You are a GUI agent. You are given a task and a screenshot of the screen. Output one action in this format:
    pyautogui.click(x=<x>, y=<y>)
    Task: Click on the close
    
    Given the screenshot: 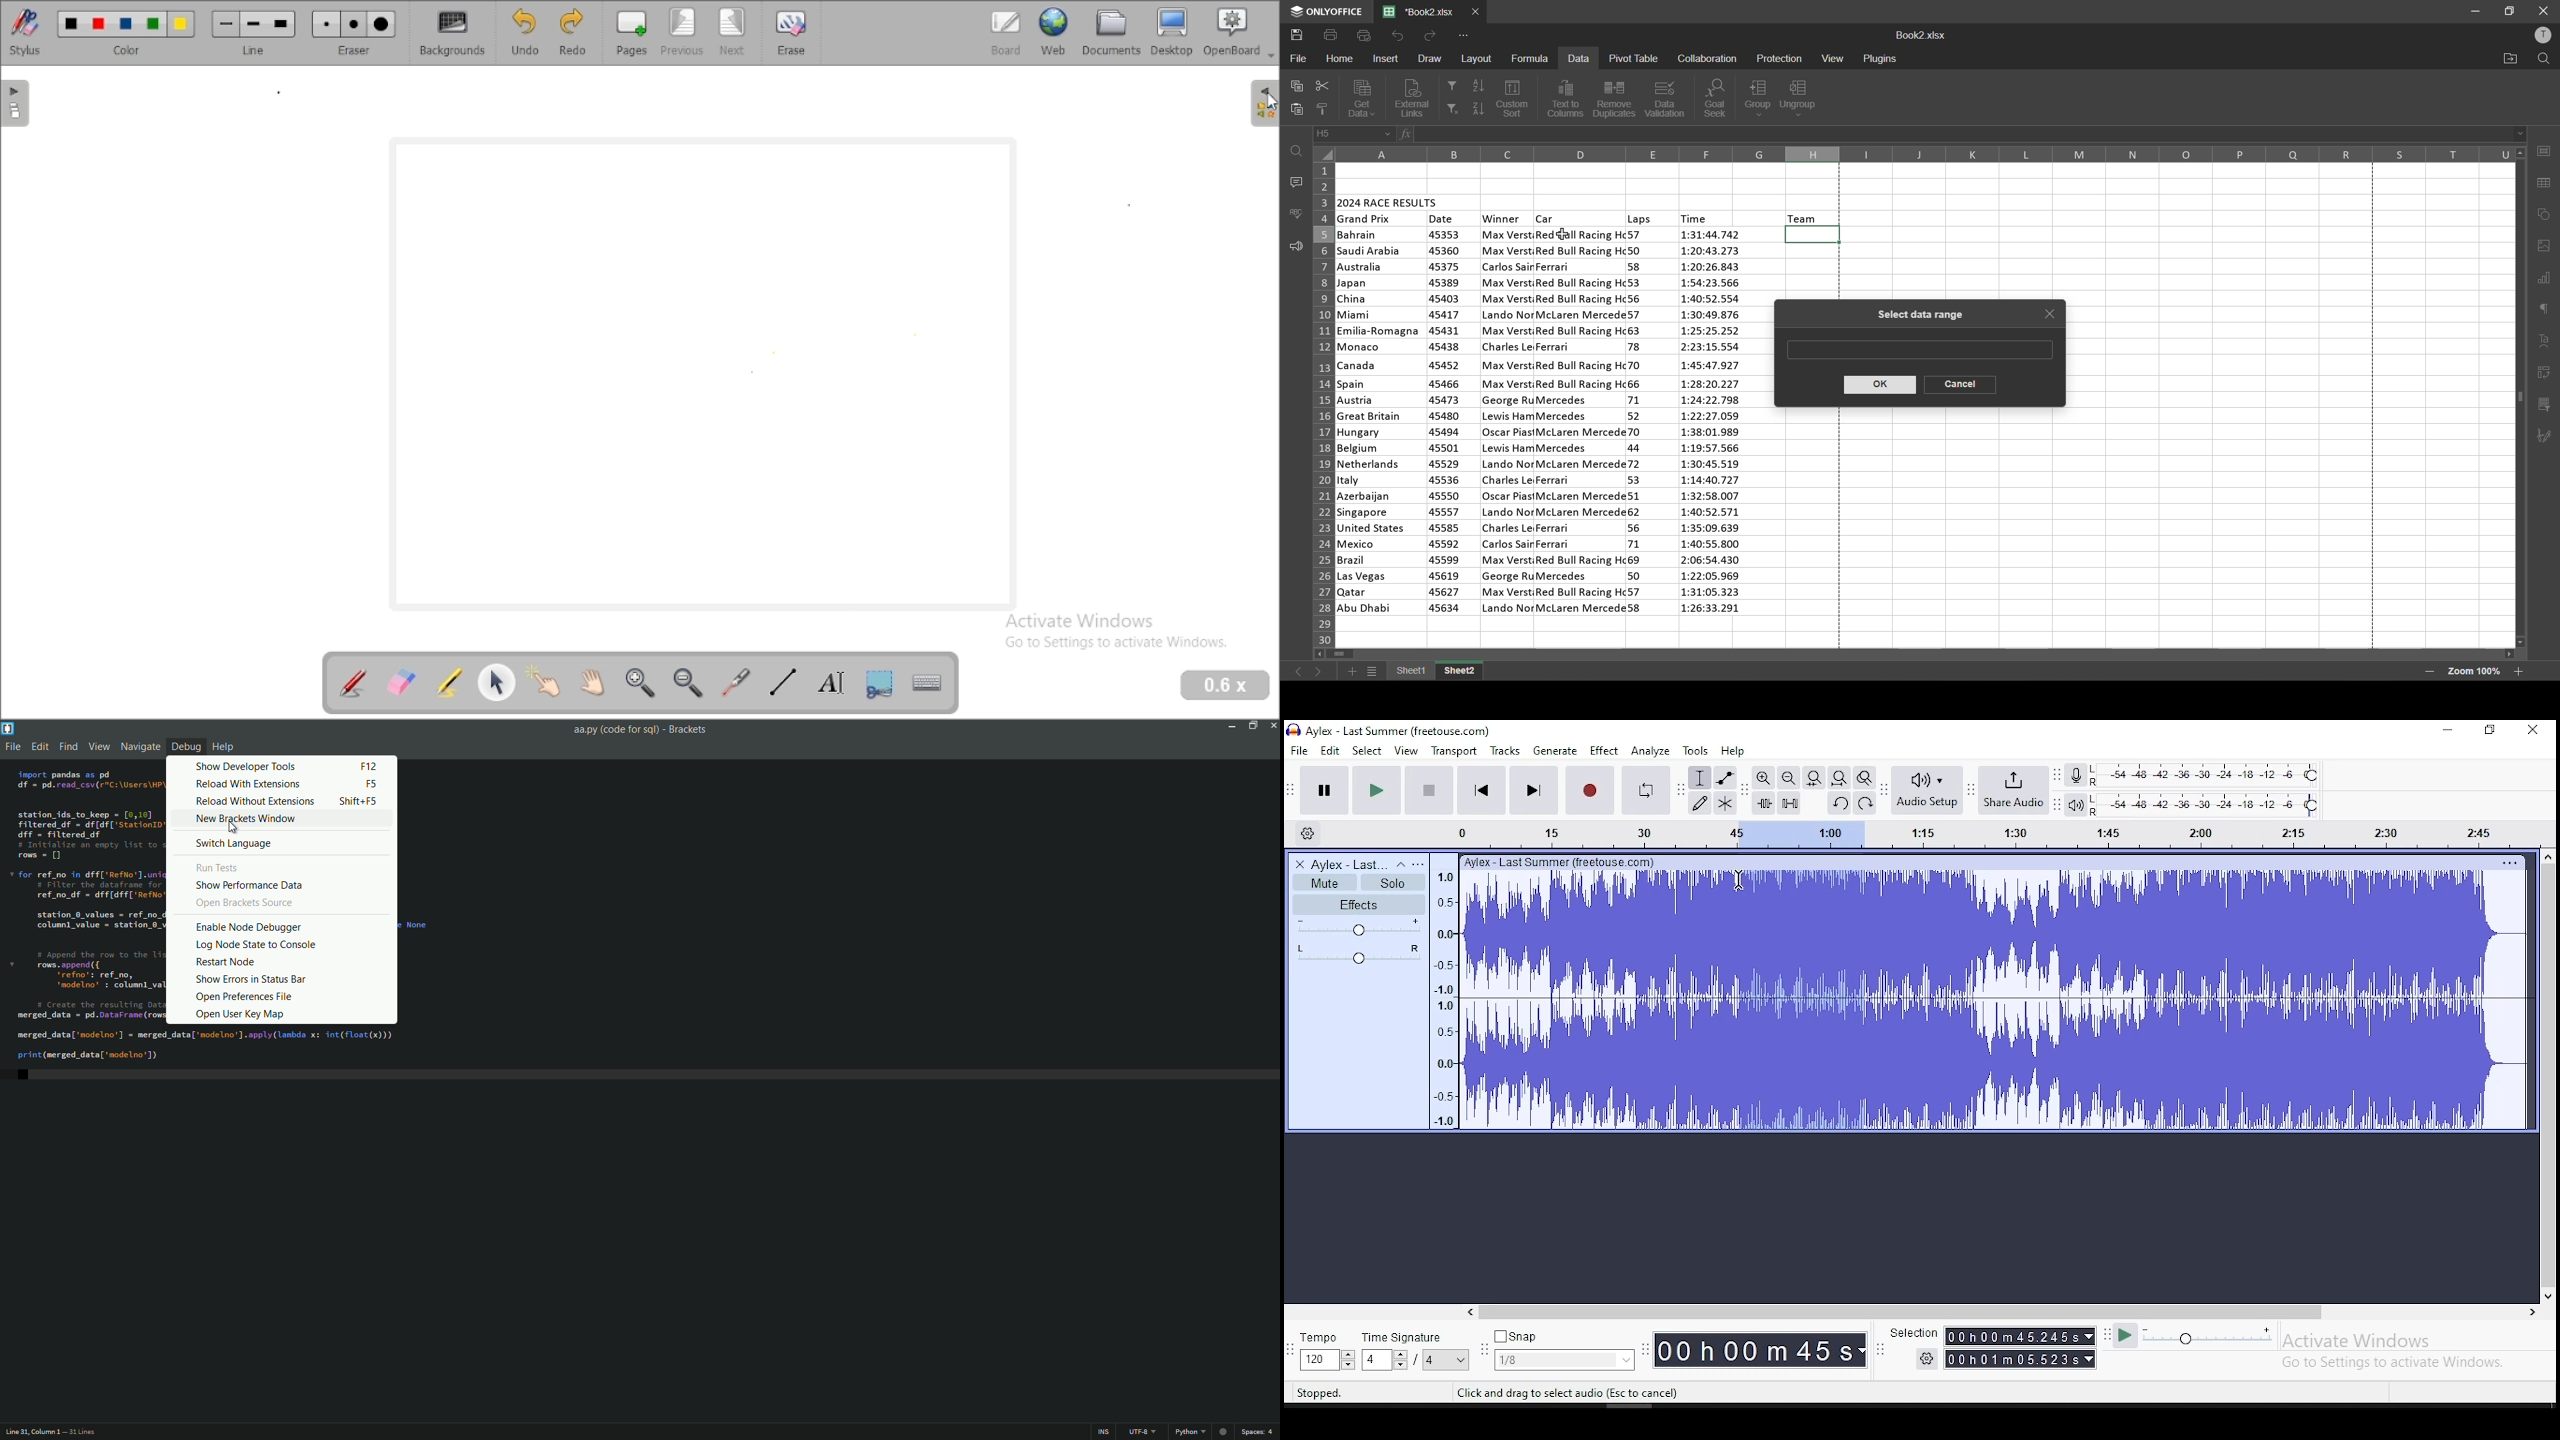 What is the action you would take?
    pyautogui.click(x=2542, y=10)
    